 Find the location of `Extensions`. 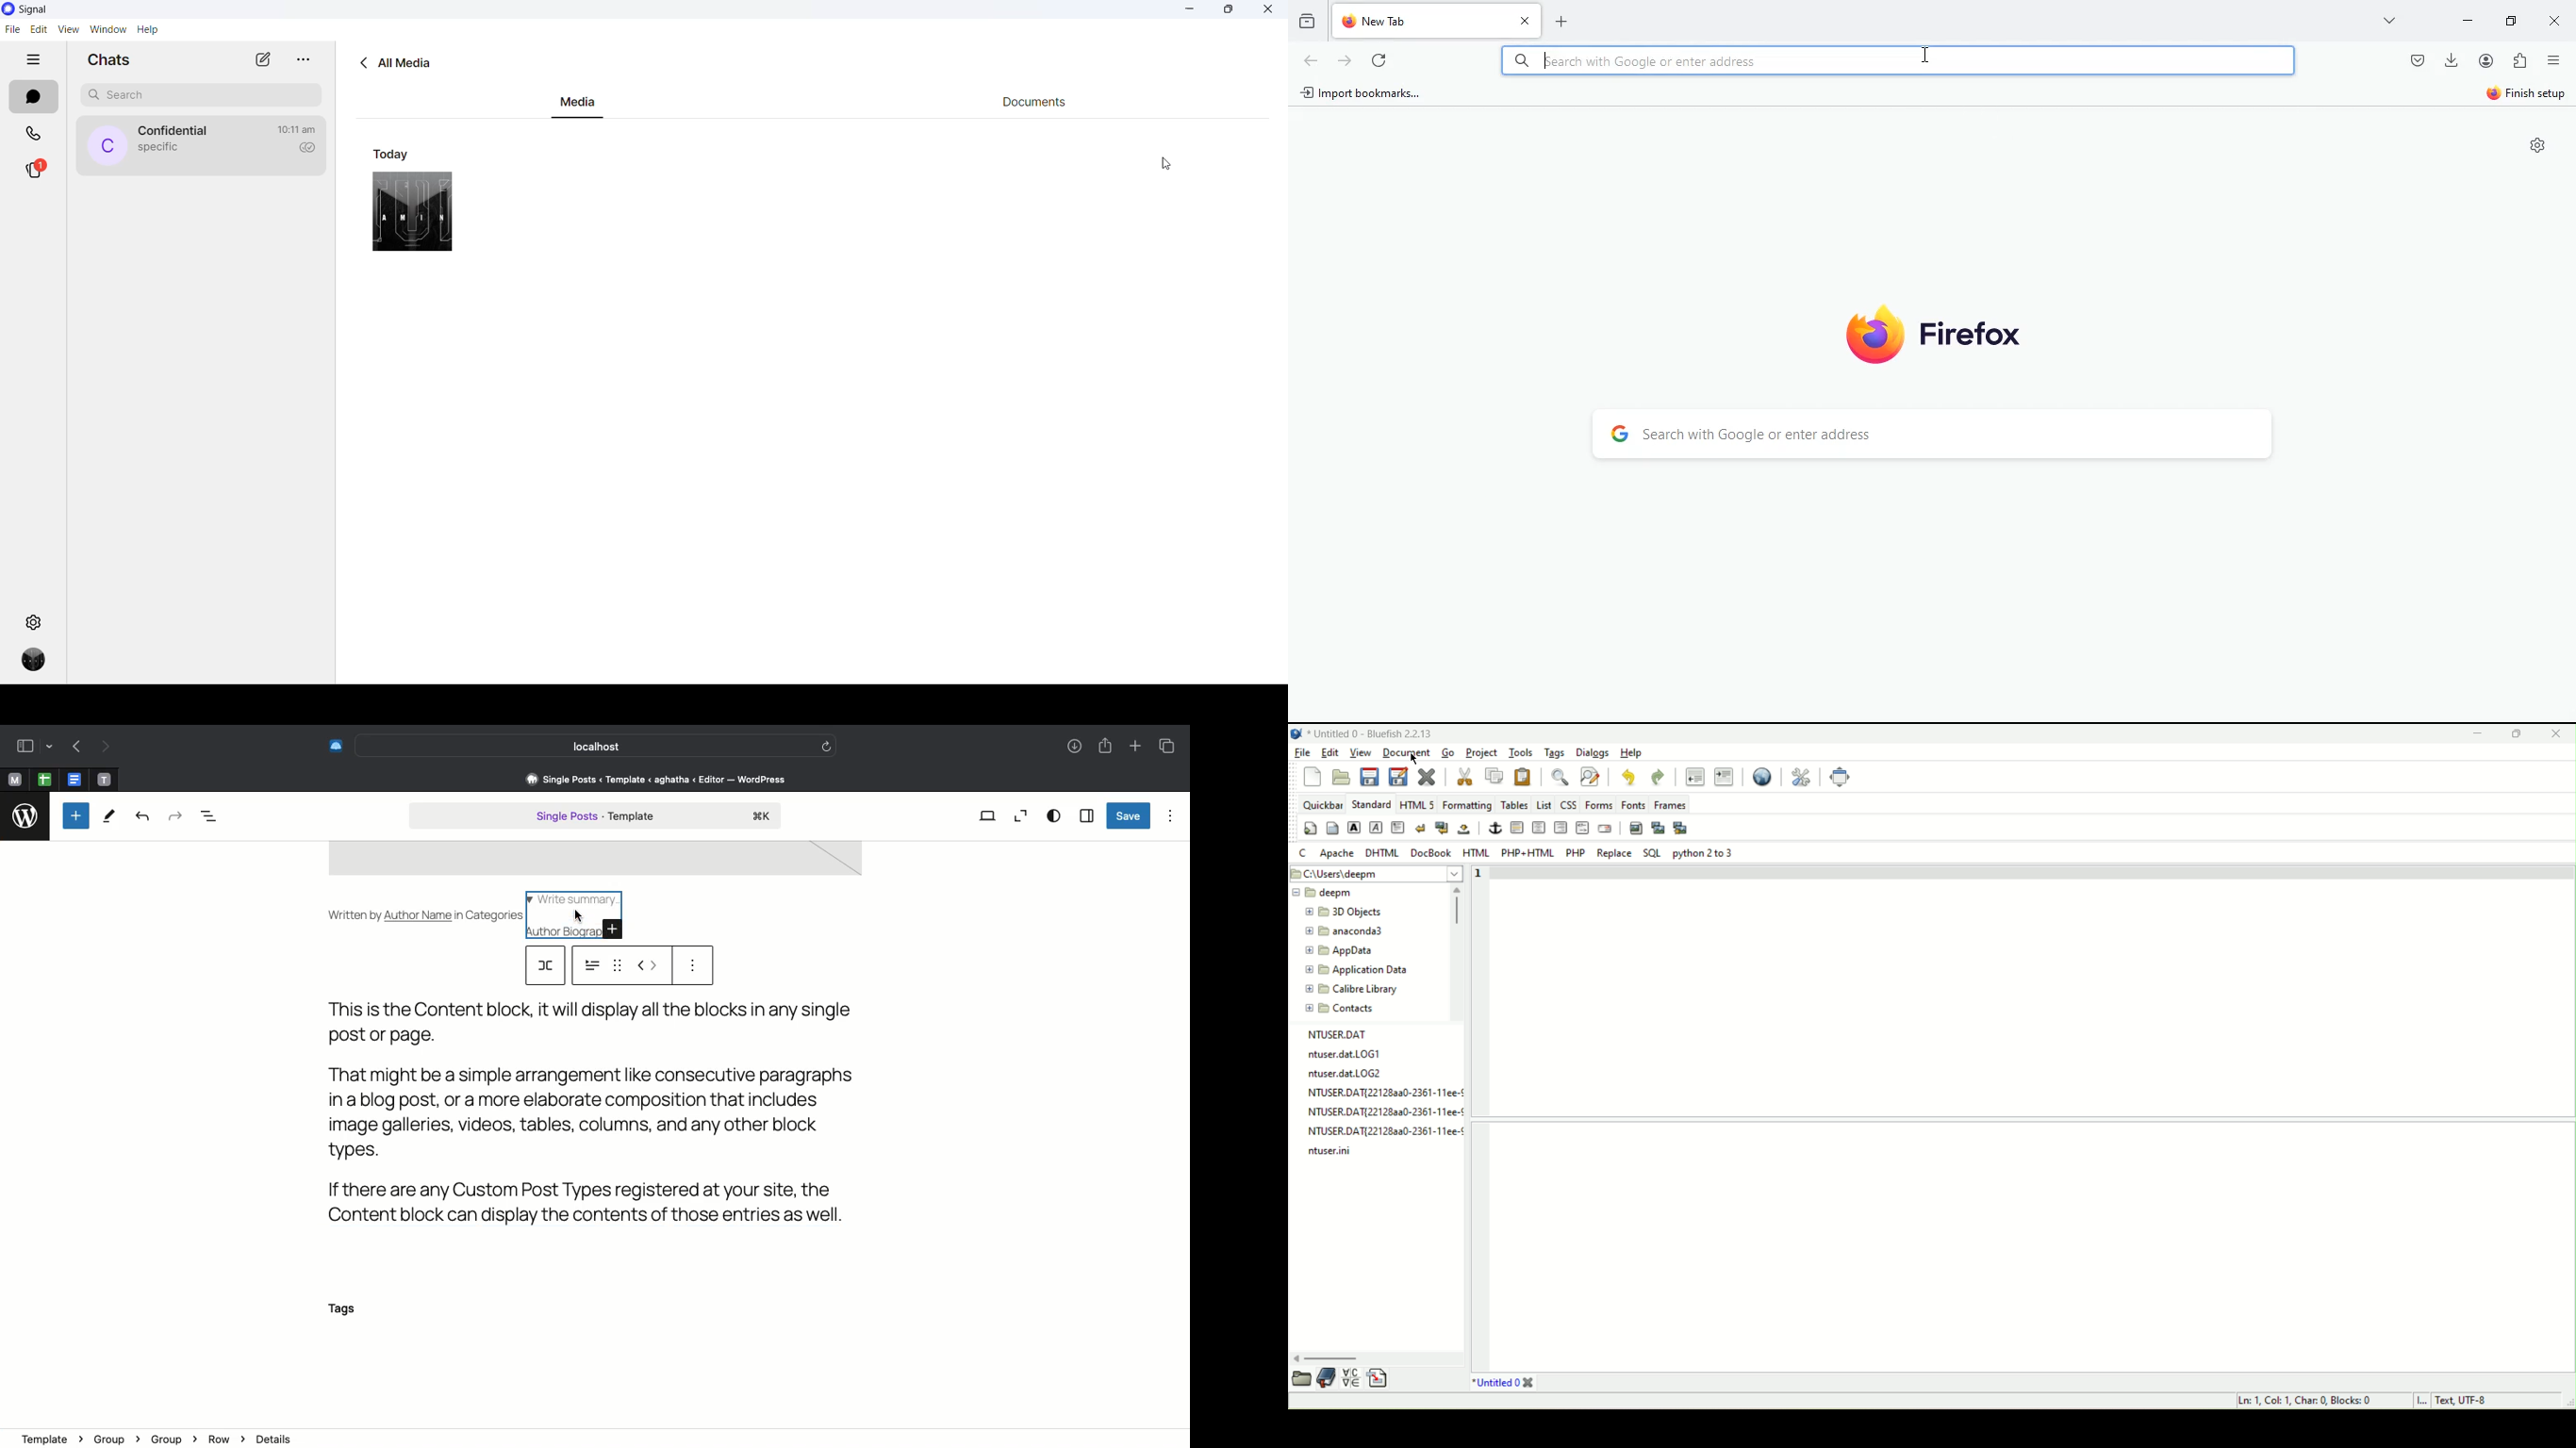

Extensions is located at coordinates (334, 745).